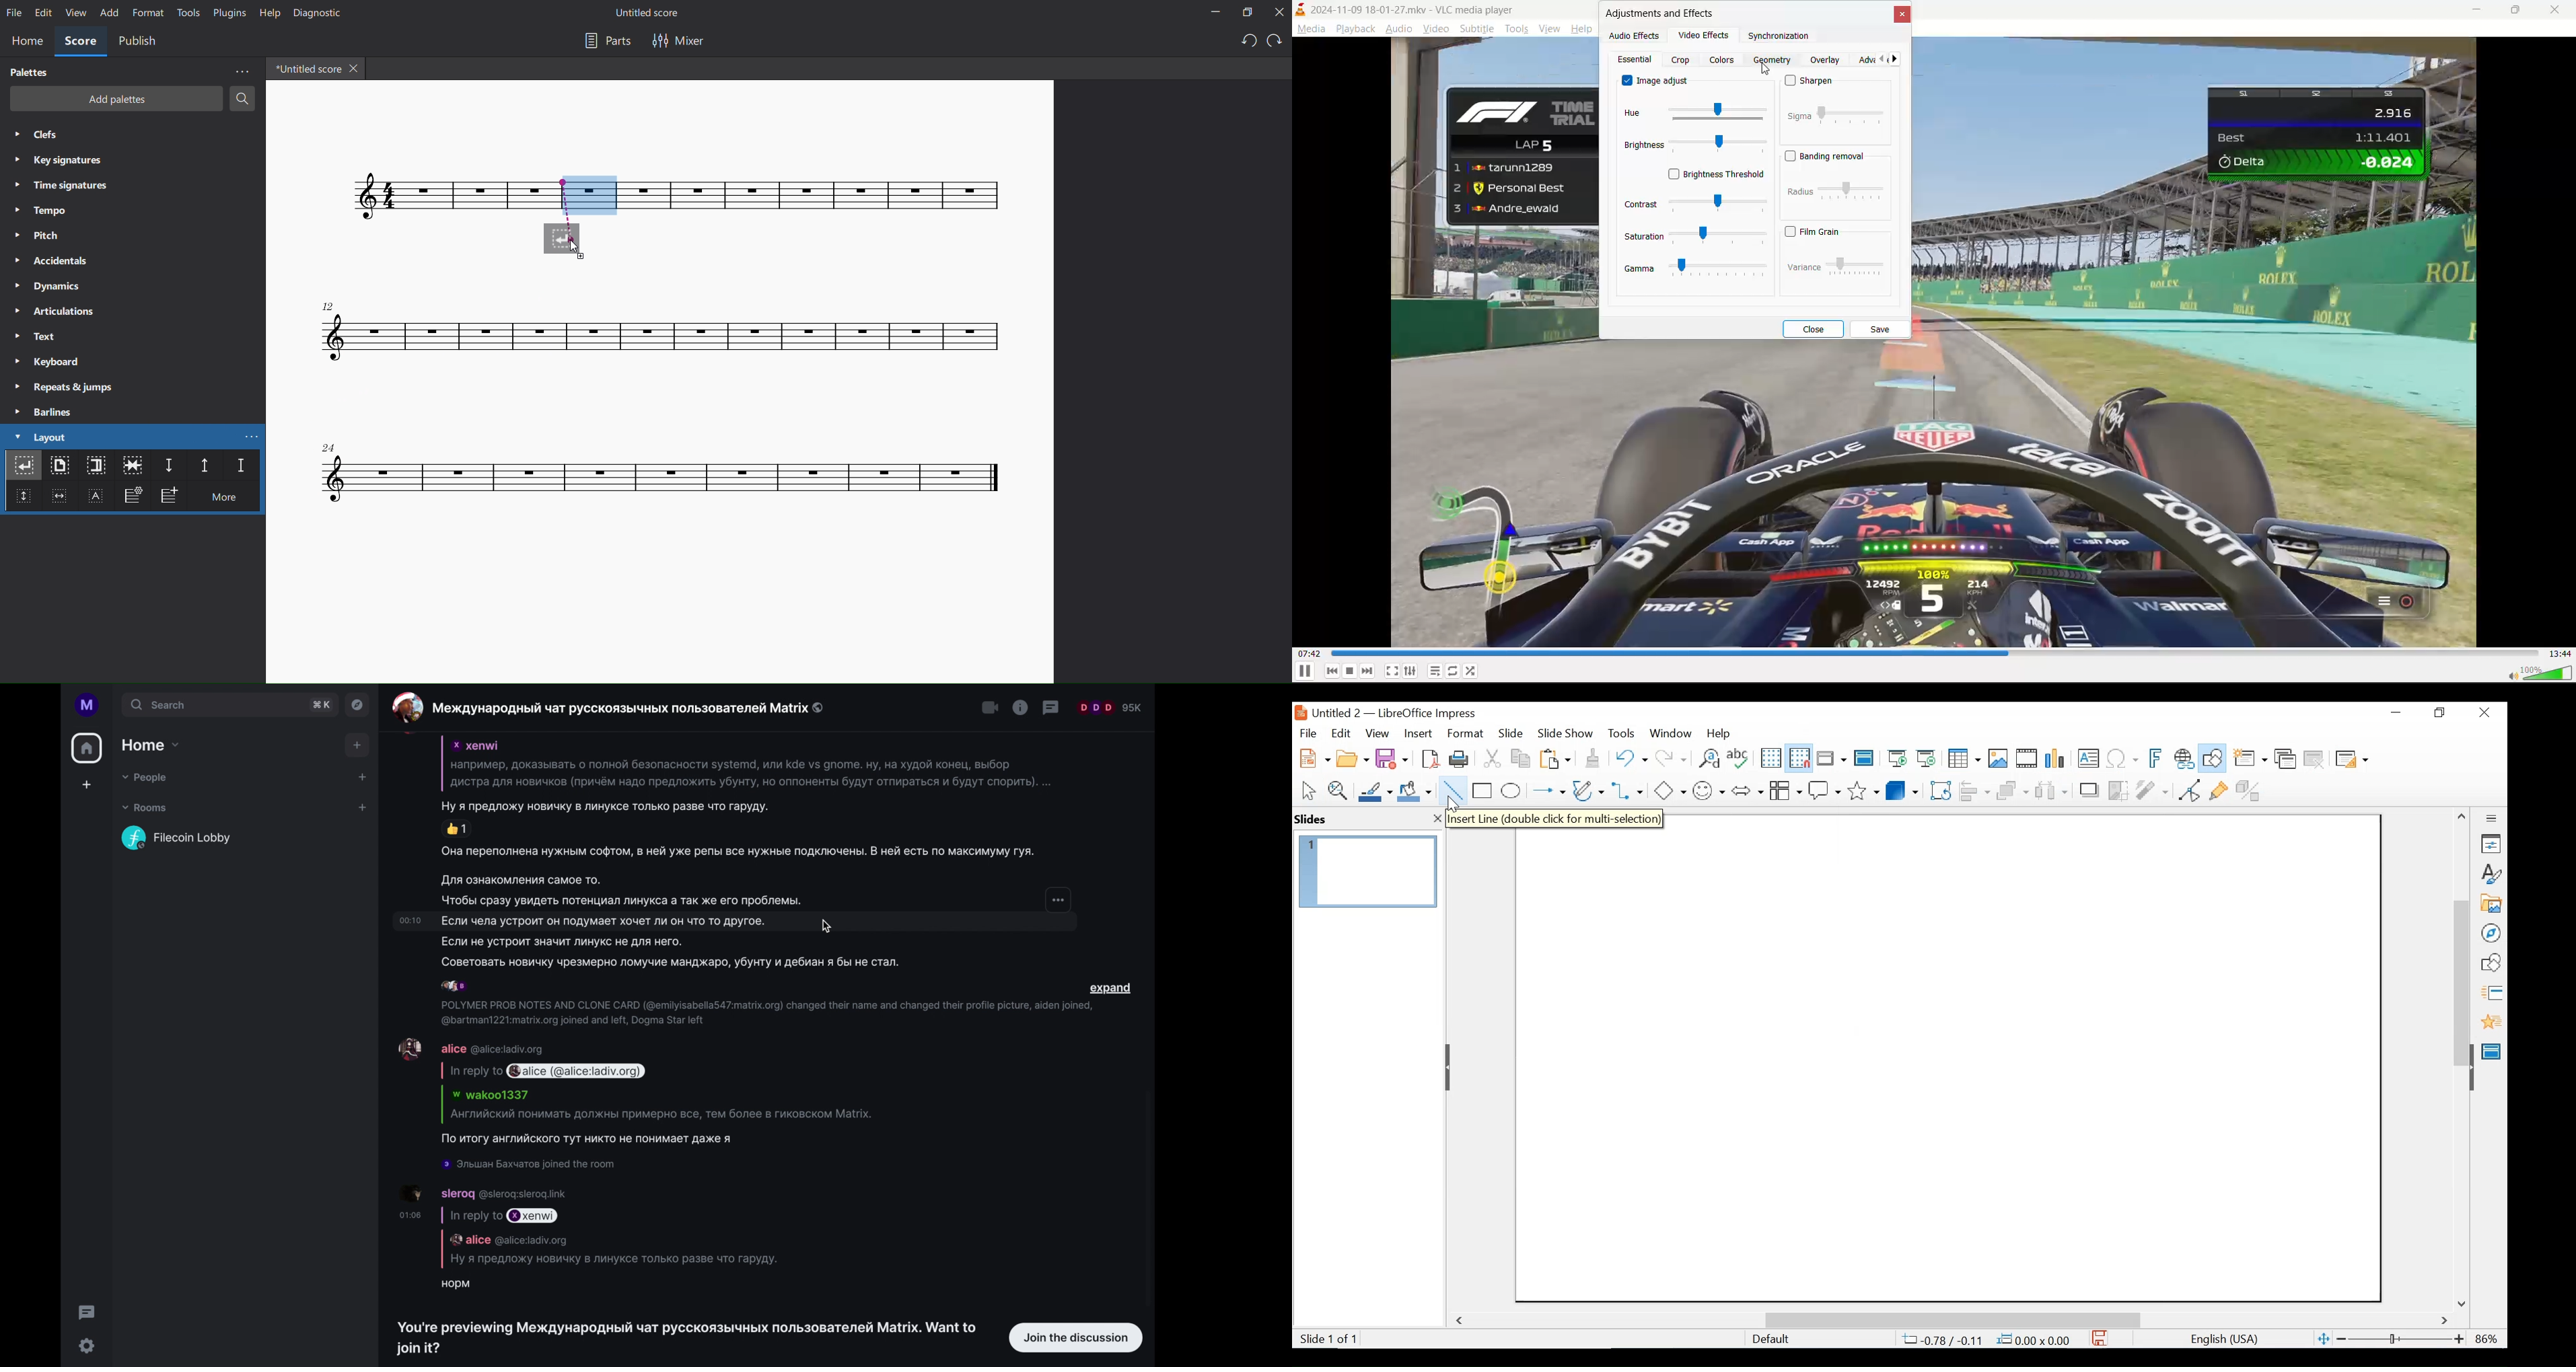 Image resolution: width=2576 pixels, height=1372 pixels. I want to click on tab name, so click(305, 69).